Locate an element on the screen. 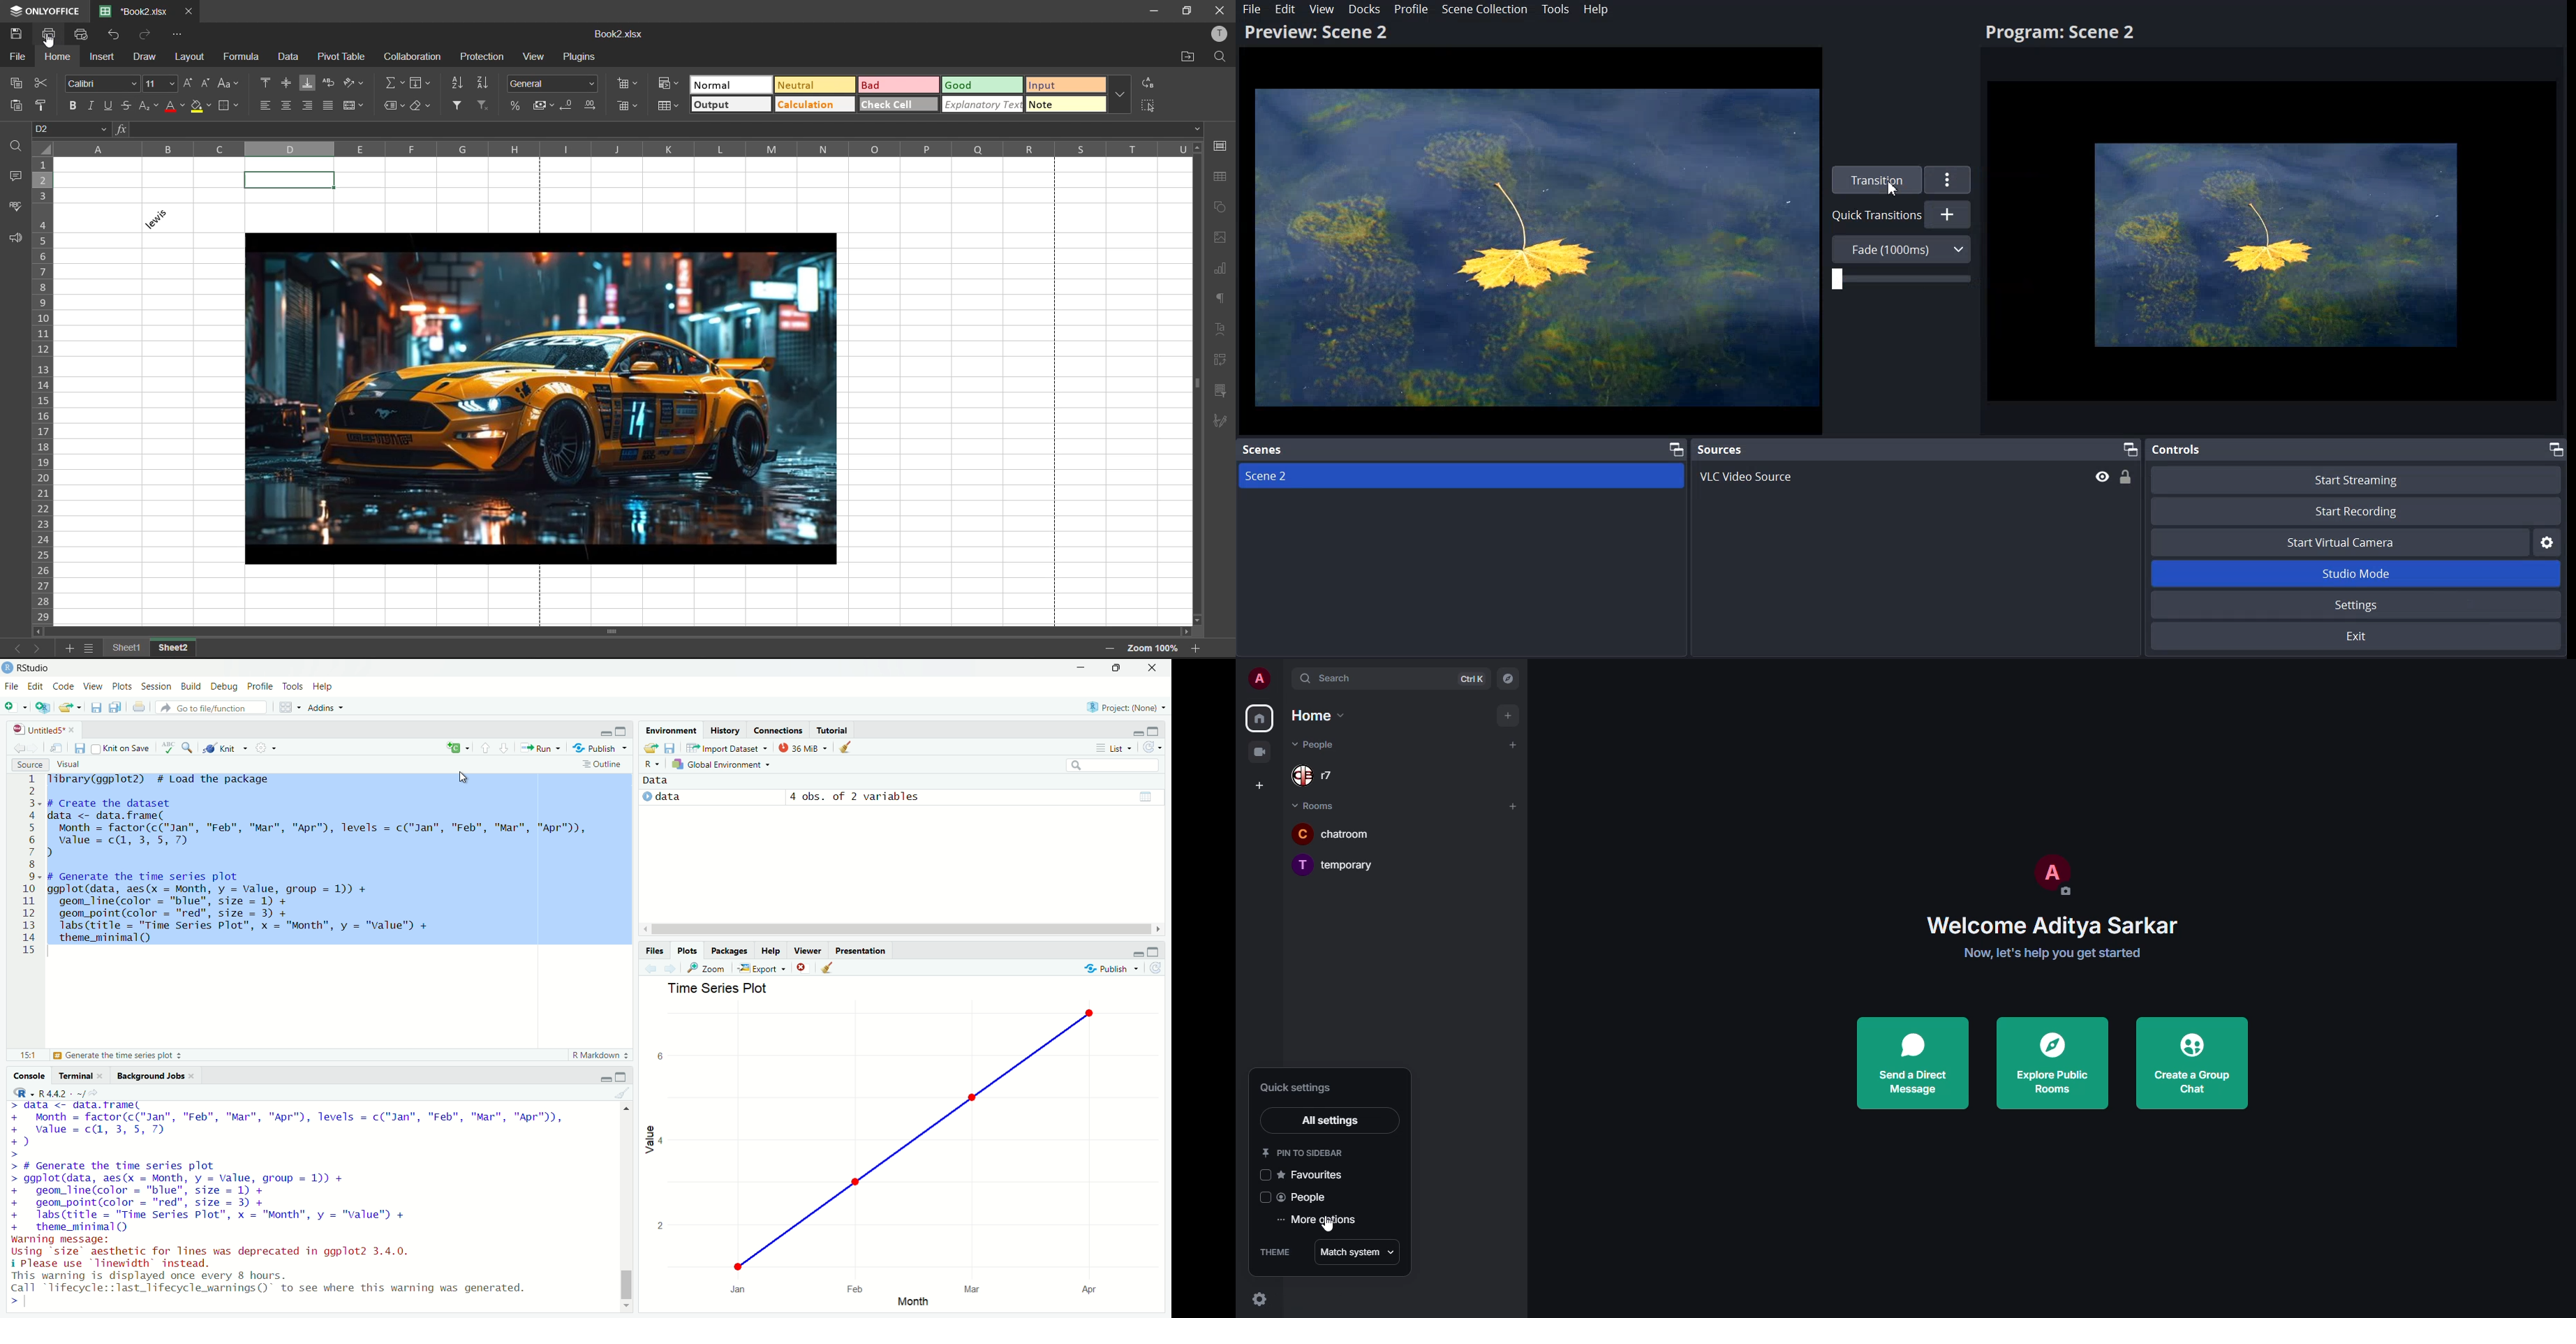  create space is located at coordinates (1258, 784).